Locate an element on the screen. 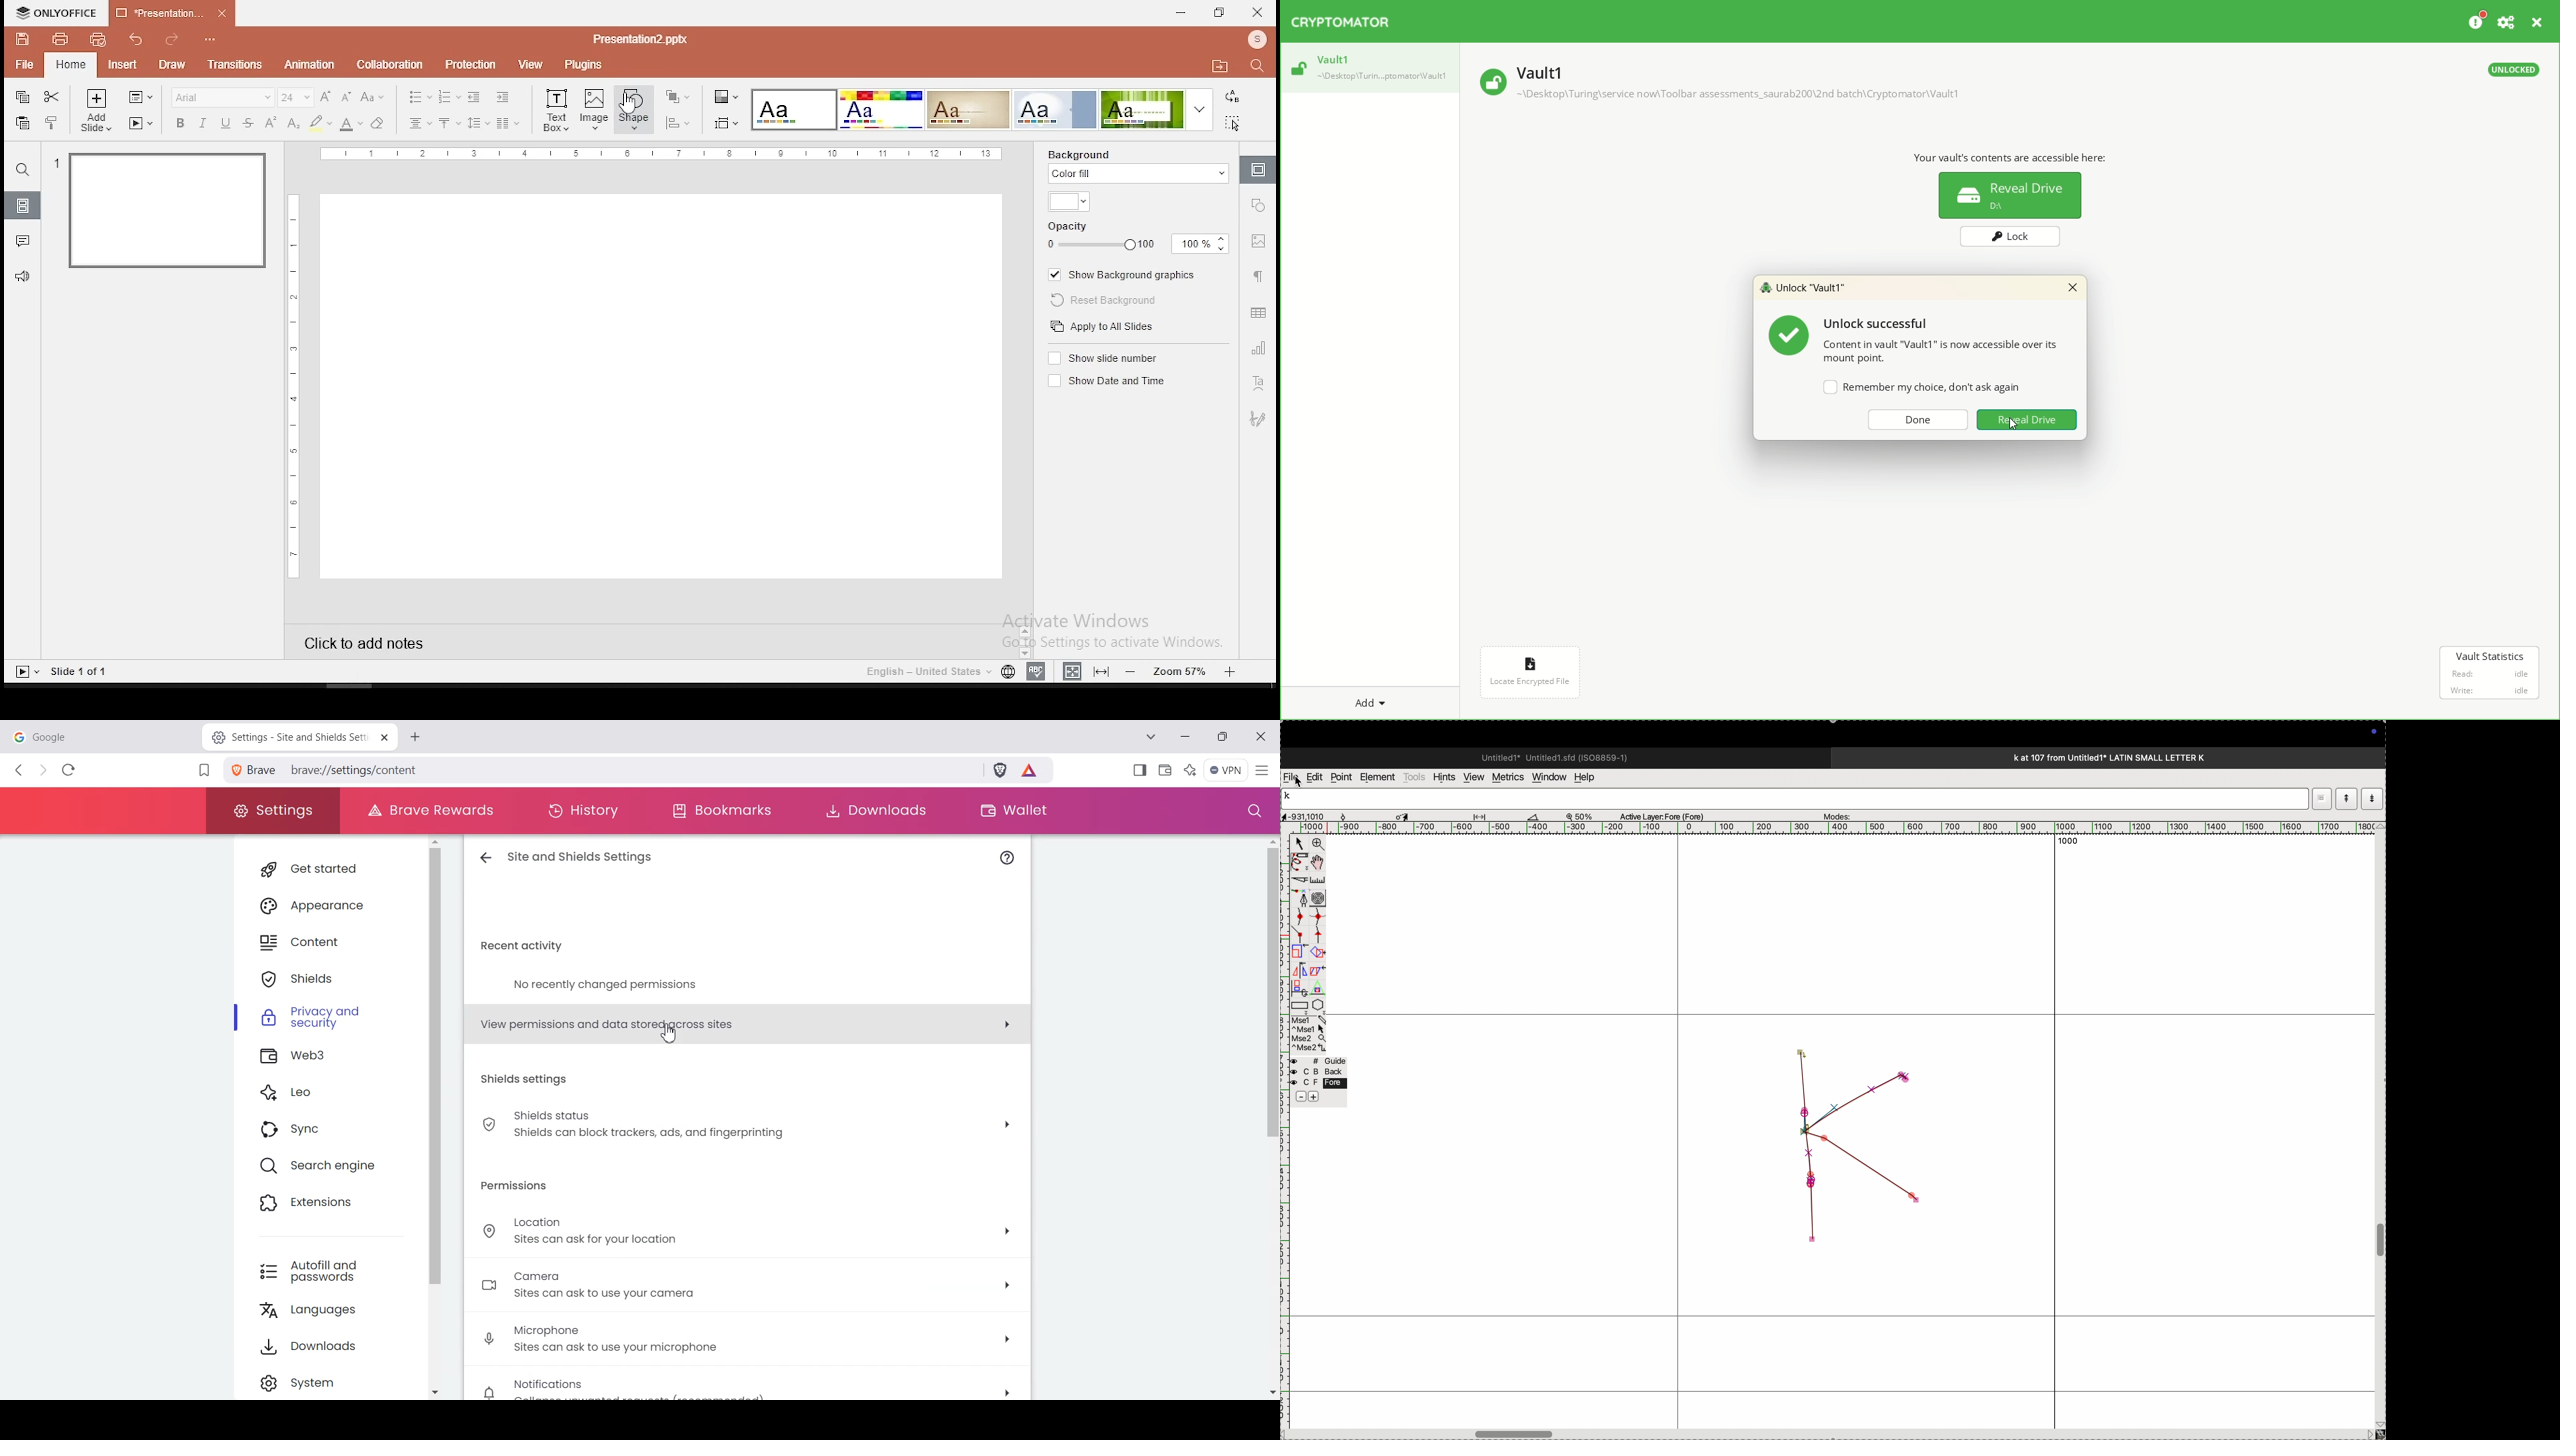 Image resolution: width=2576 pixels, height=1456 pixels. comments is located at coordinates (22, 241).